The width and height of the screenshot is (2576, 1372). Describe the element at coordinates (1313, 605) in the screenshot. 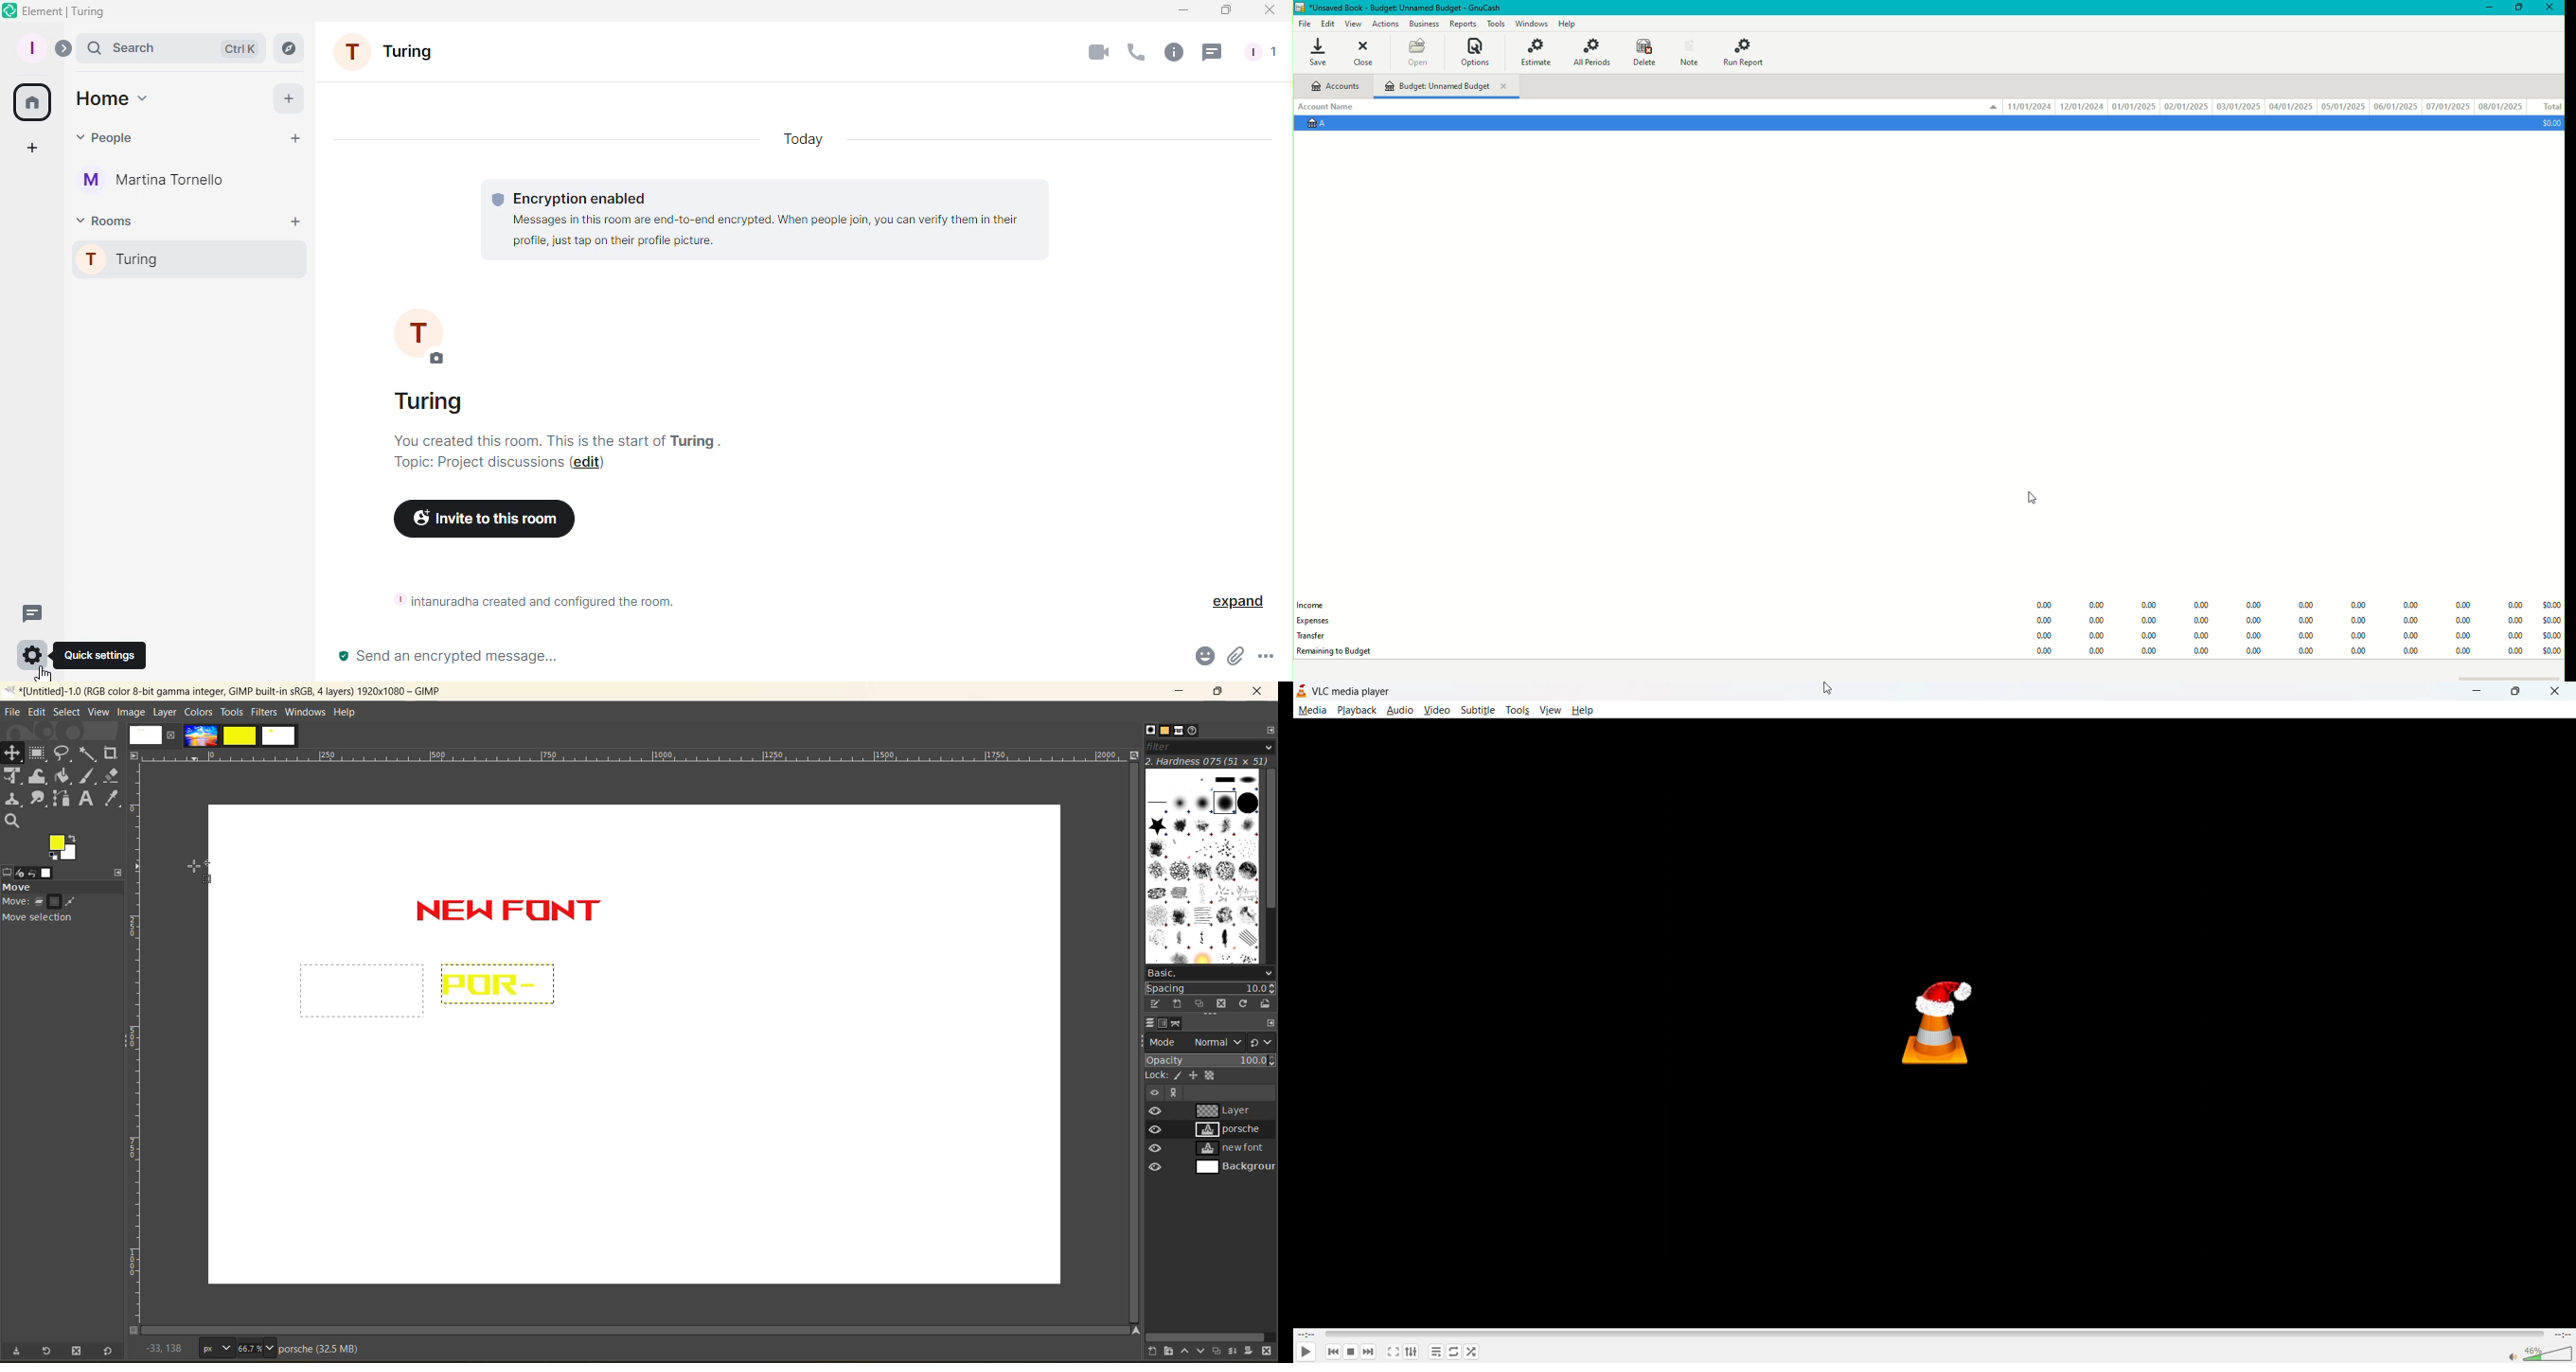

I see `Income` at that location.